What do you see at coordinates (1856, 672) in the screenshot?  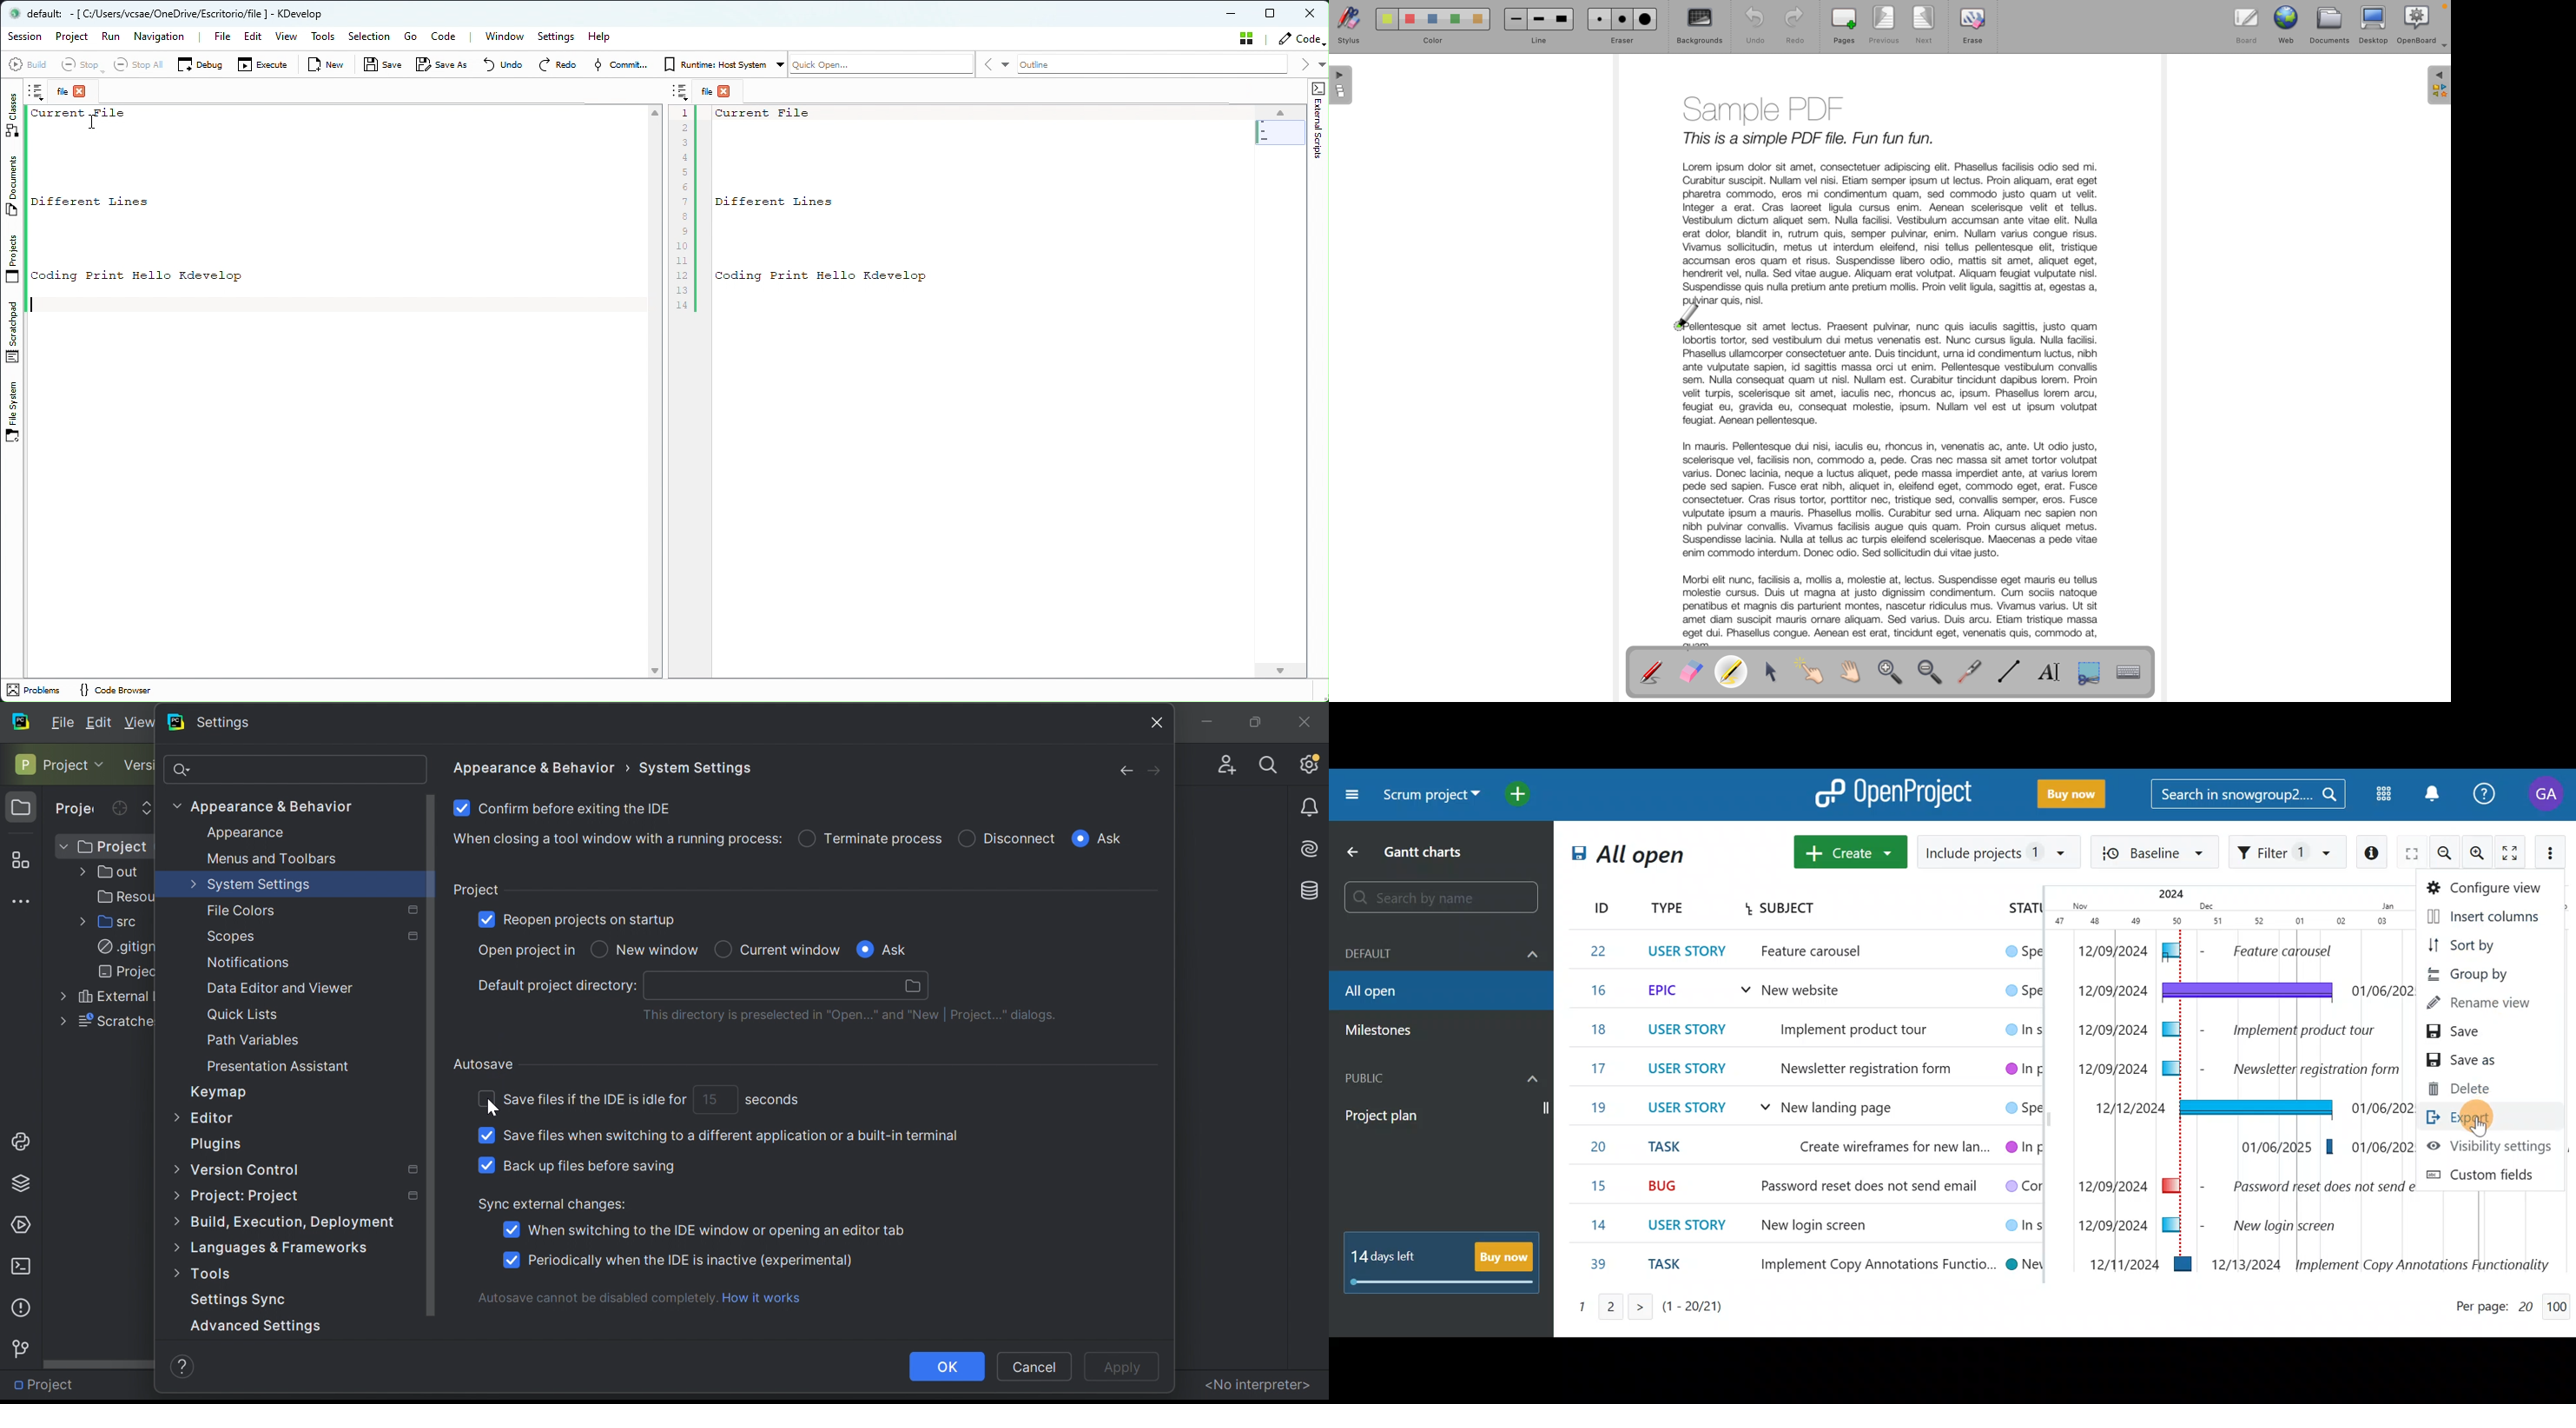 I see `scroll by hand` at bounding box center [1856, 672].